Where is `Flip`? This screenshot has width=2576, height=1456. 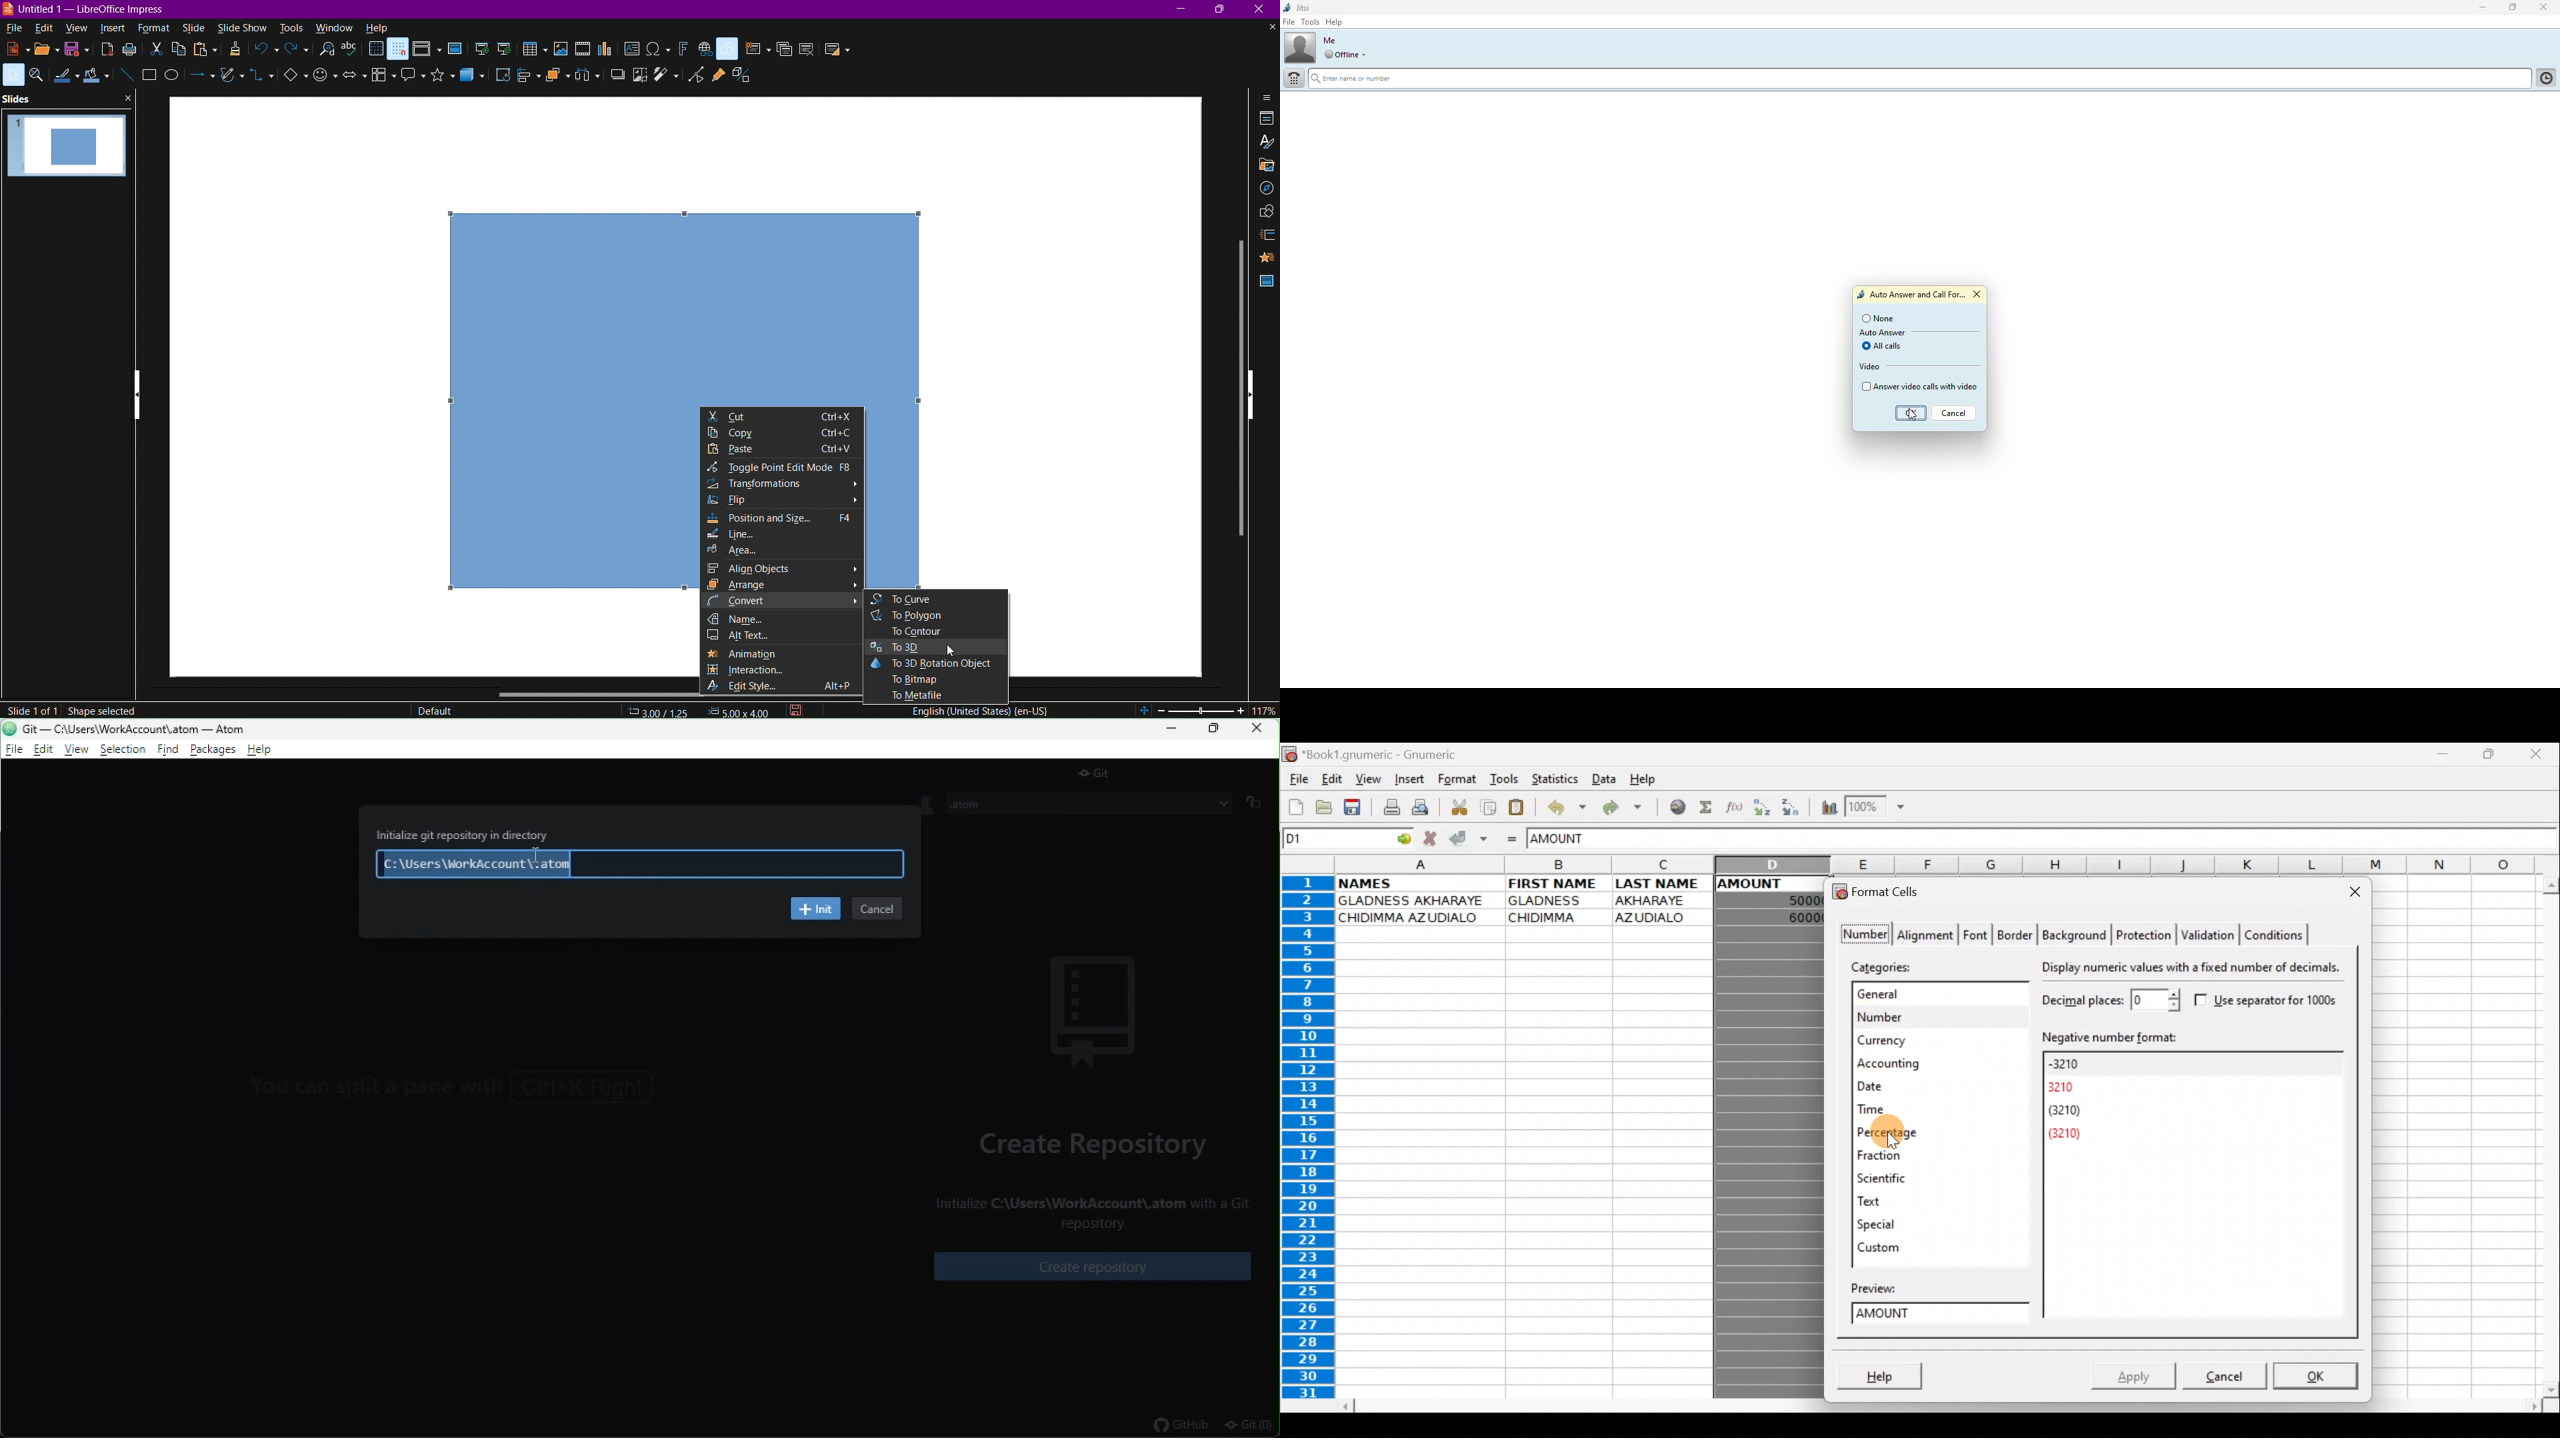 Flip is located at coordinates (783, 502).